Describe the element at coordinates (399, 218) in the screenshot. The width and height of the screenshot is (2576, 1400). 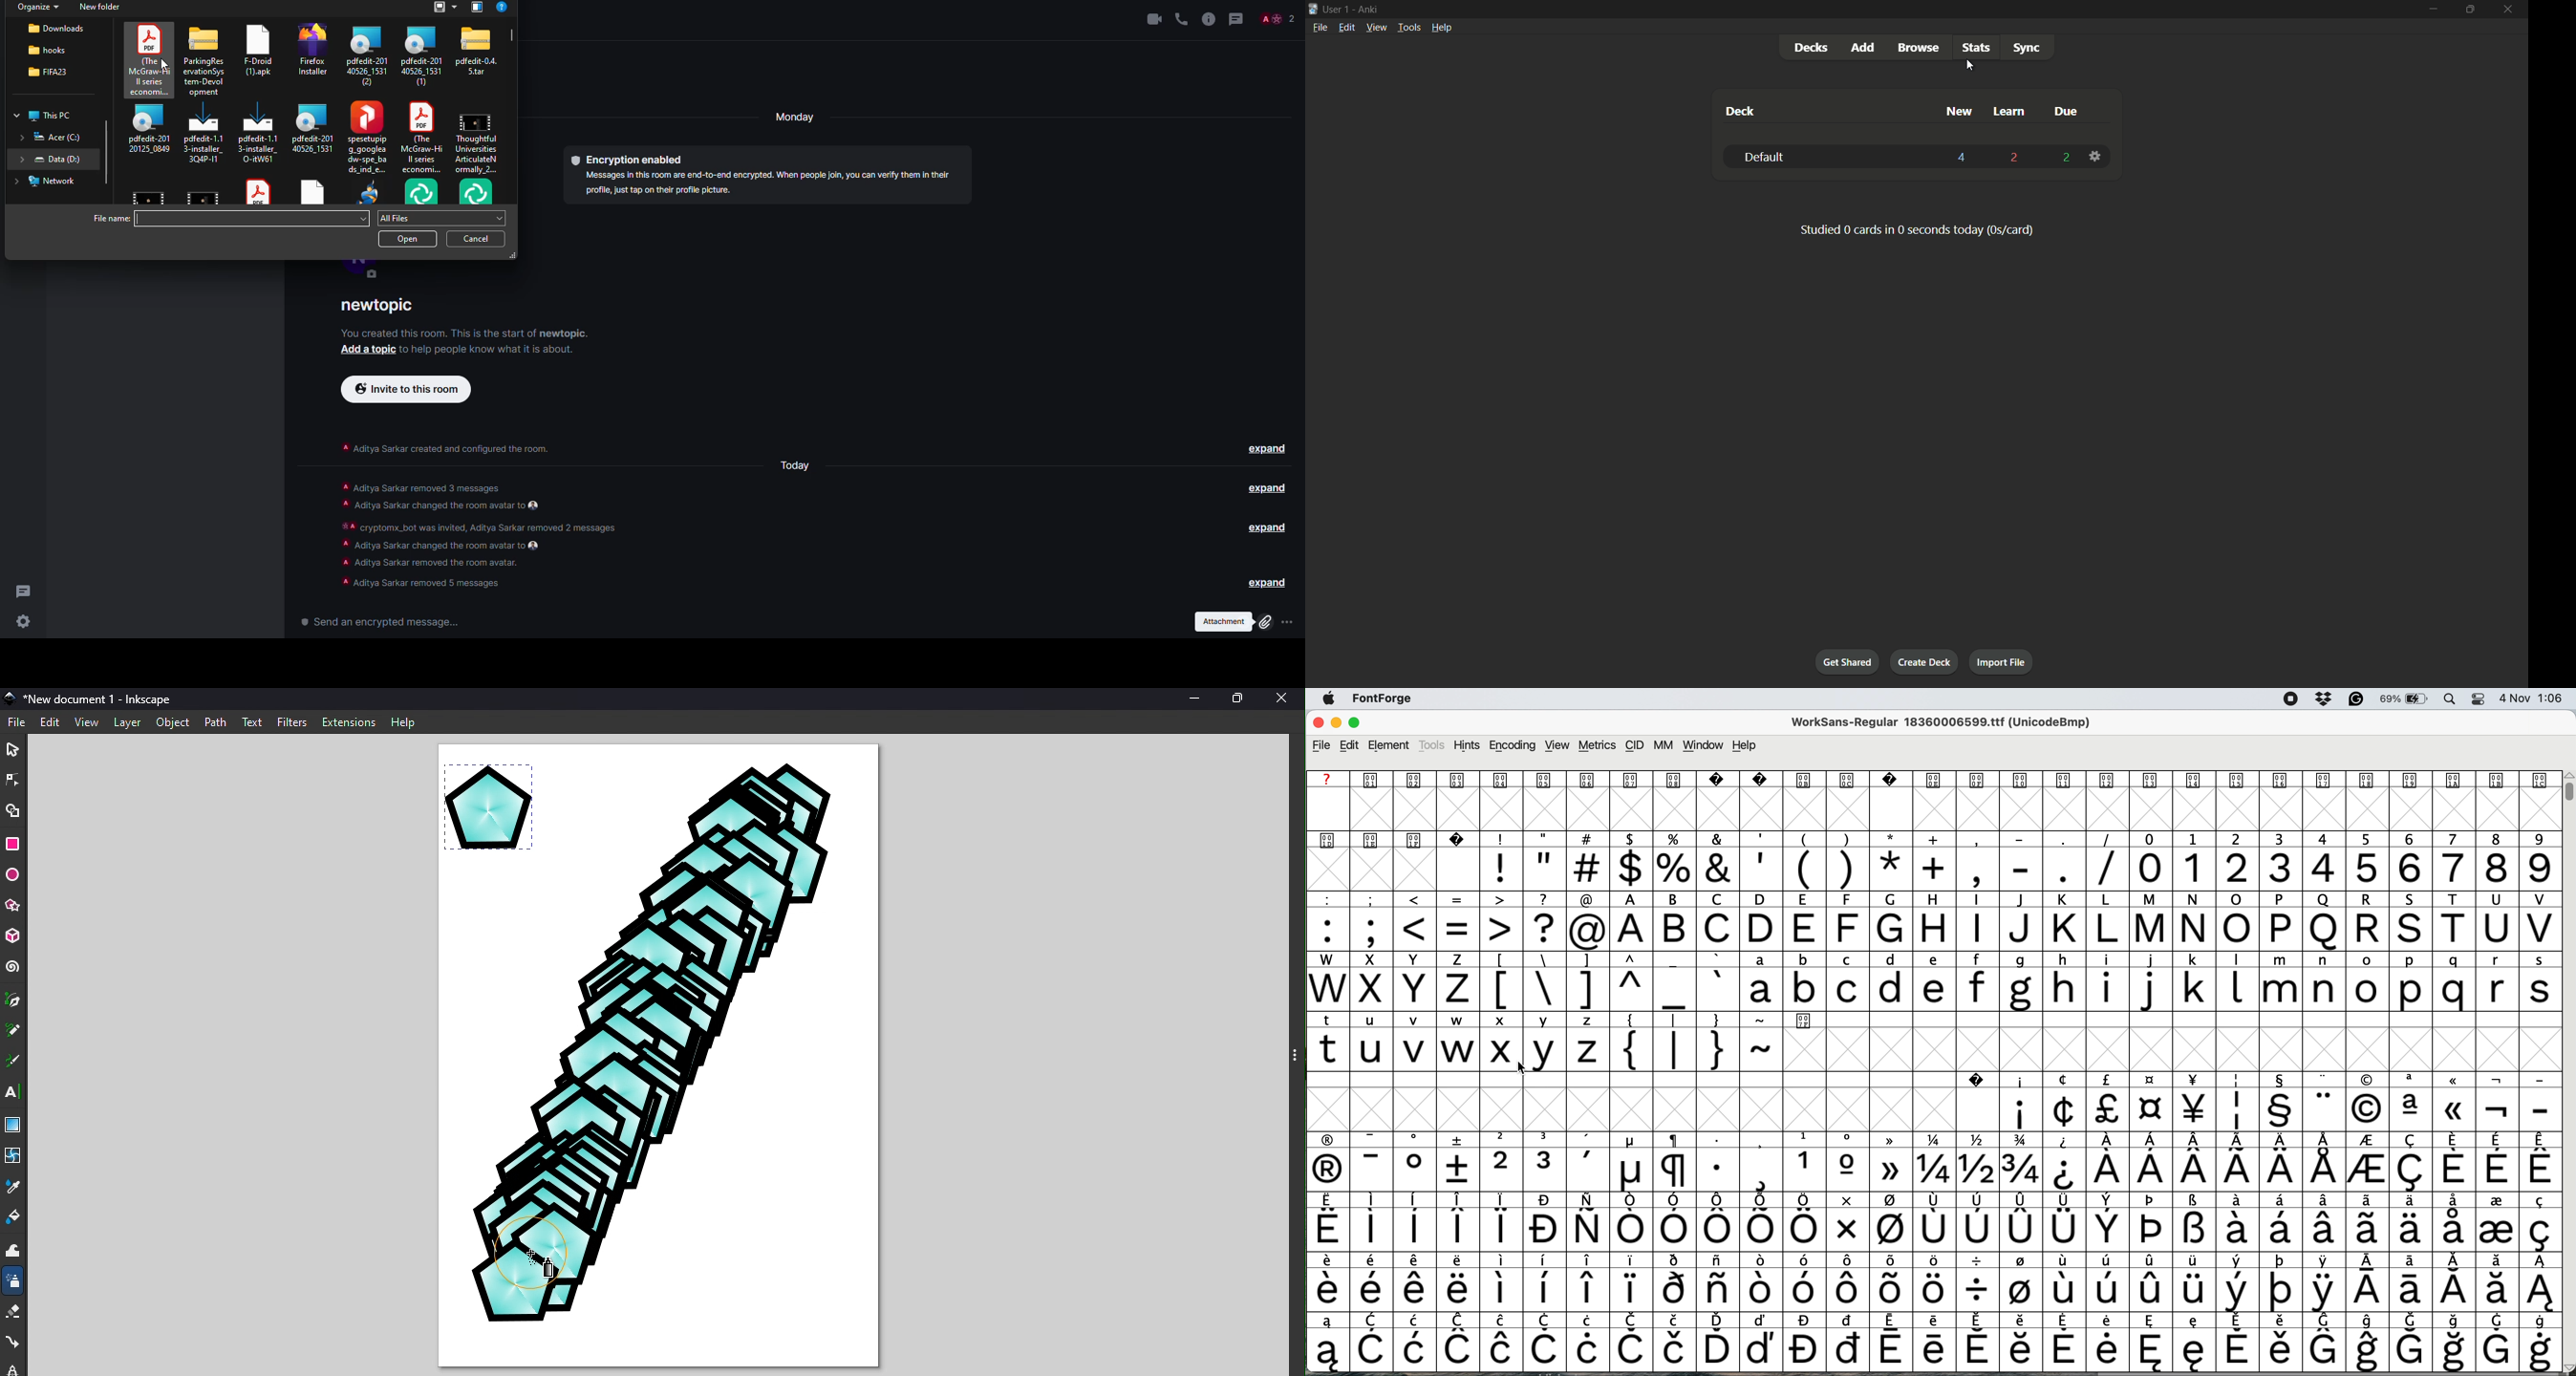
I see `all files` at that location.